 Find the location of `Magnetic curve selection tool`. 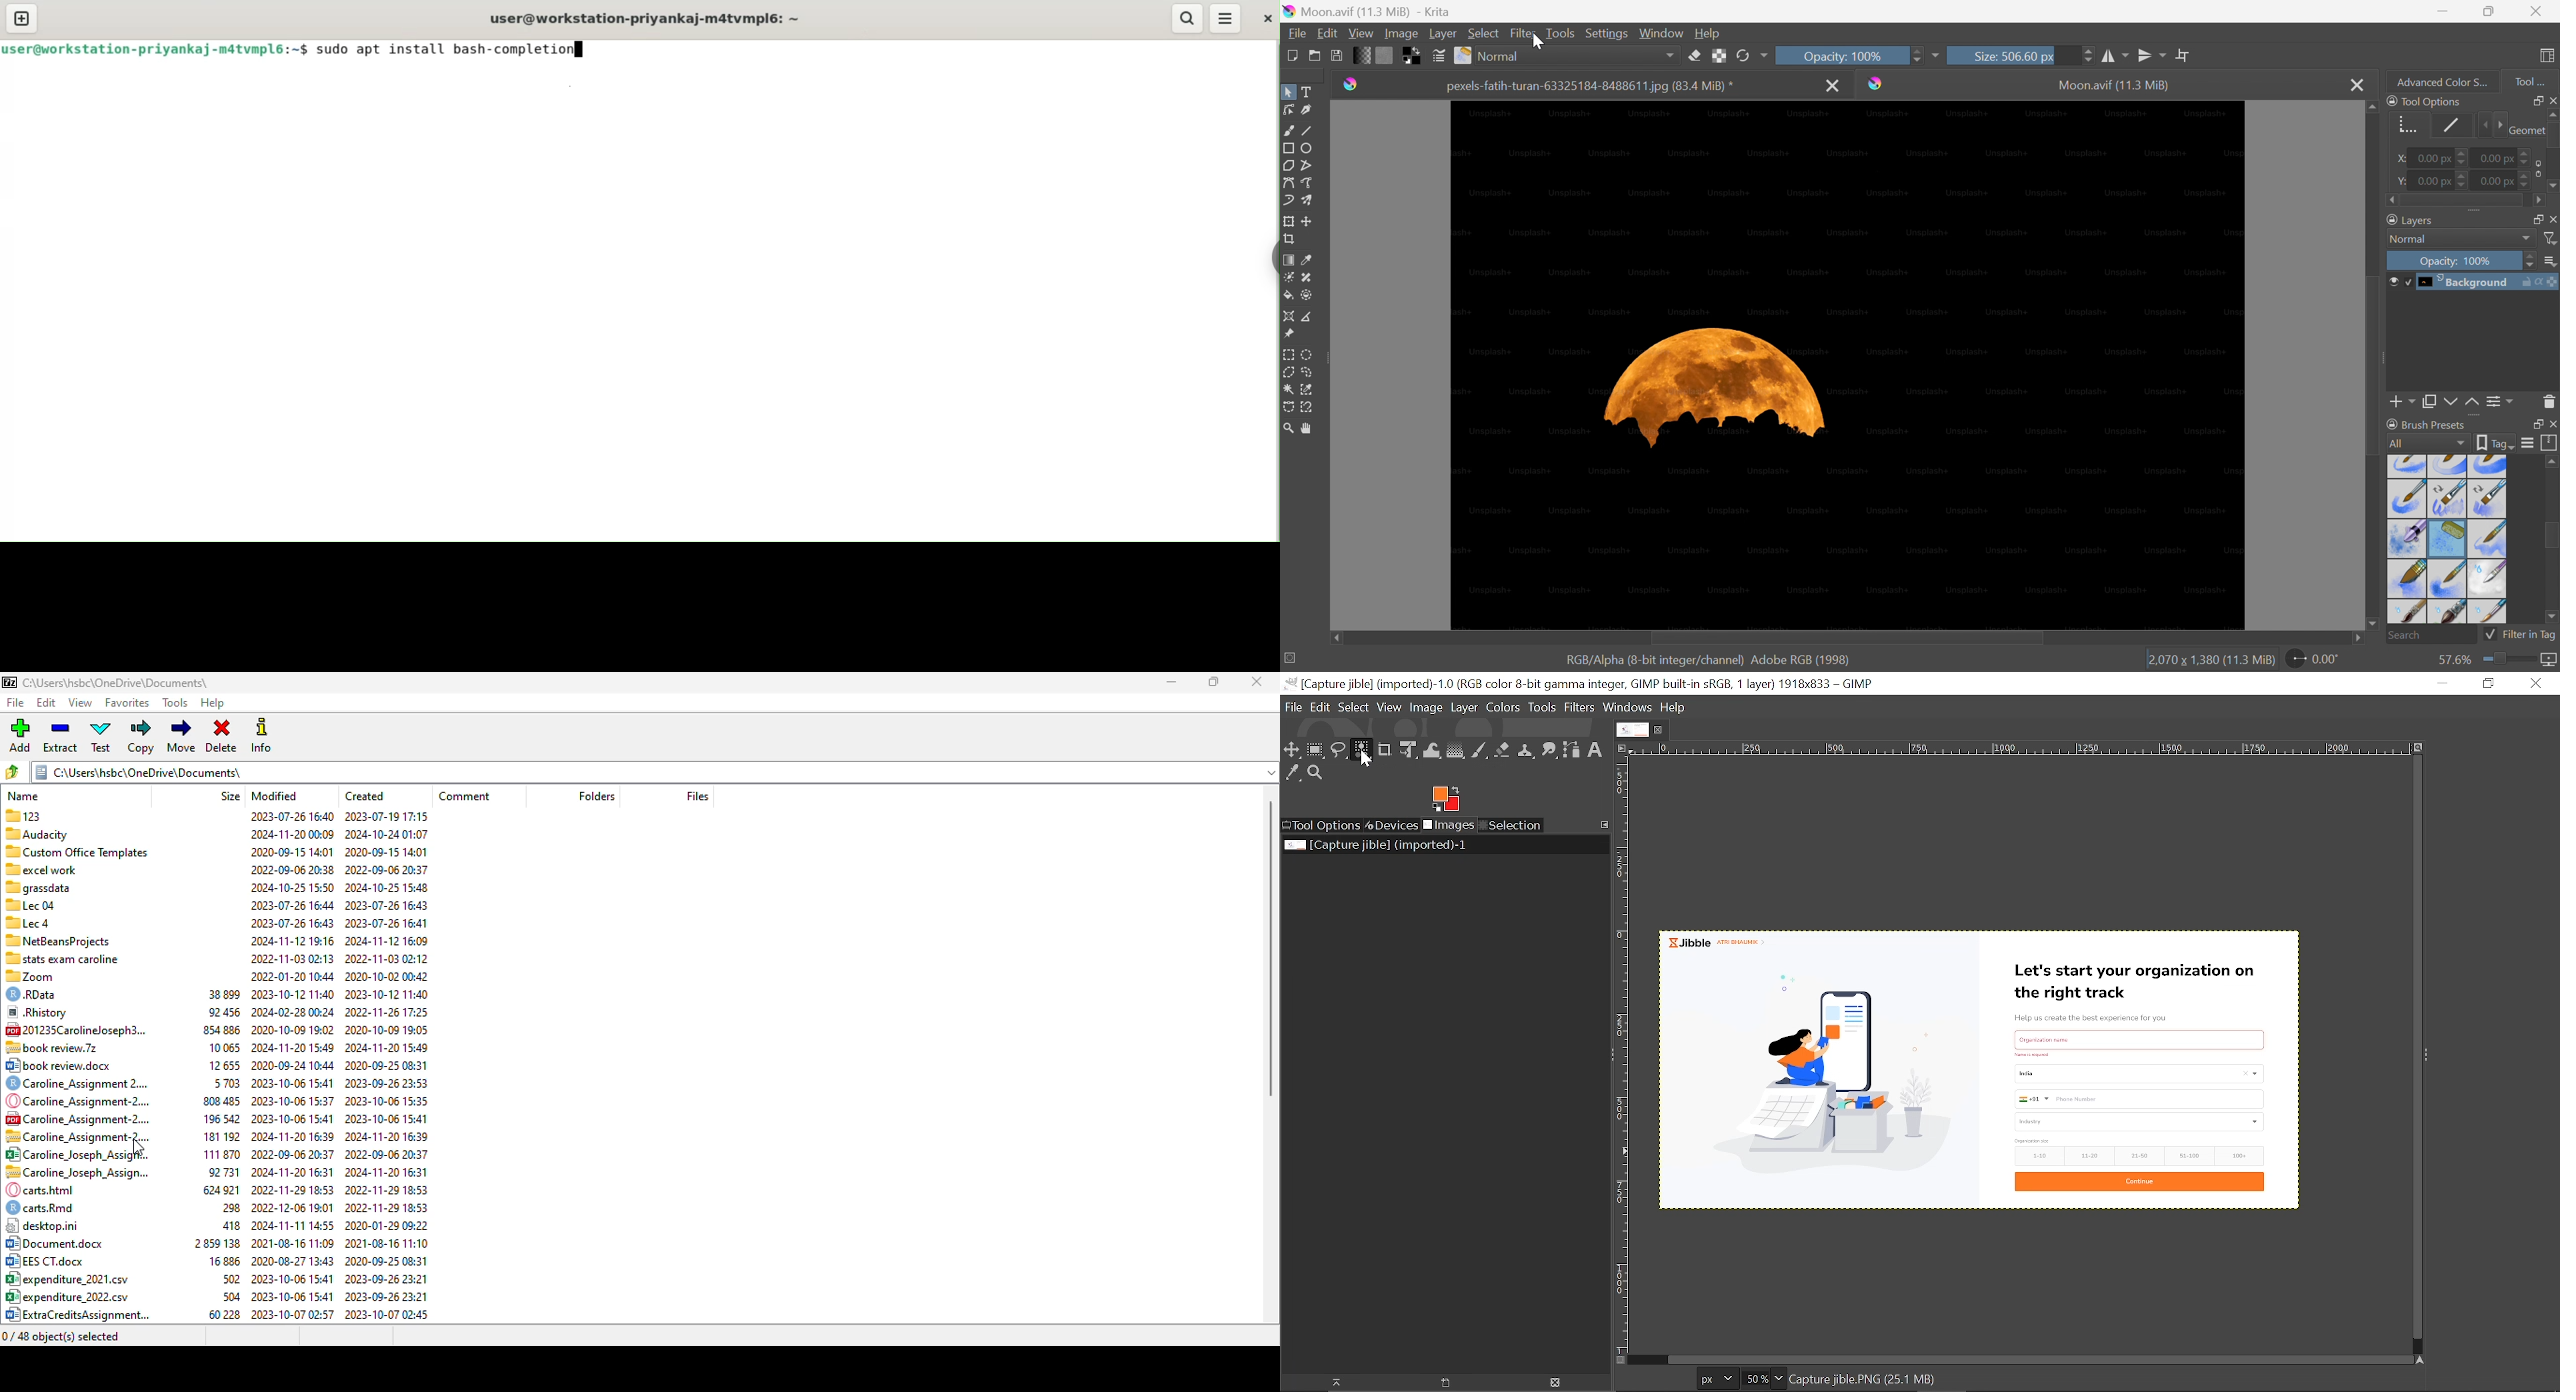

Magnetic curve selection tool is located at coordinates (1306, 408).